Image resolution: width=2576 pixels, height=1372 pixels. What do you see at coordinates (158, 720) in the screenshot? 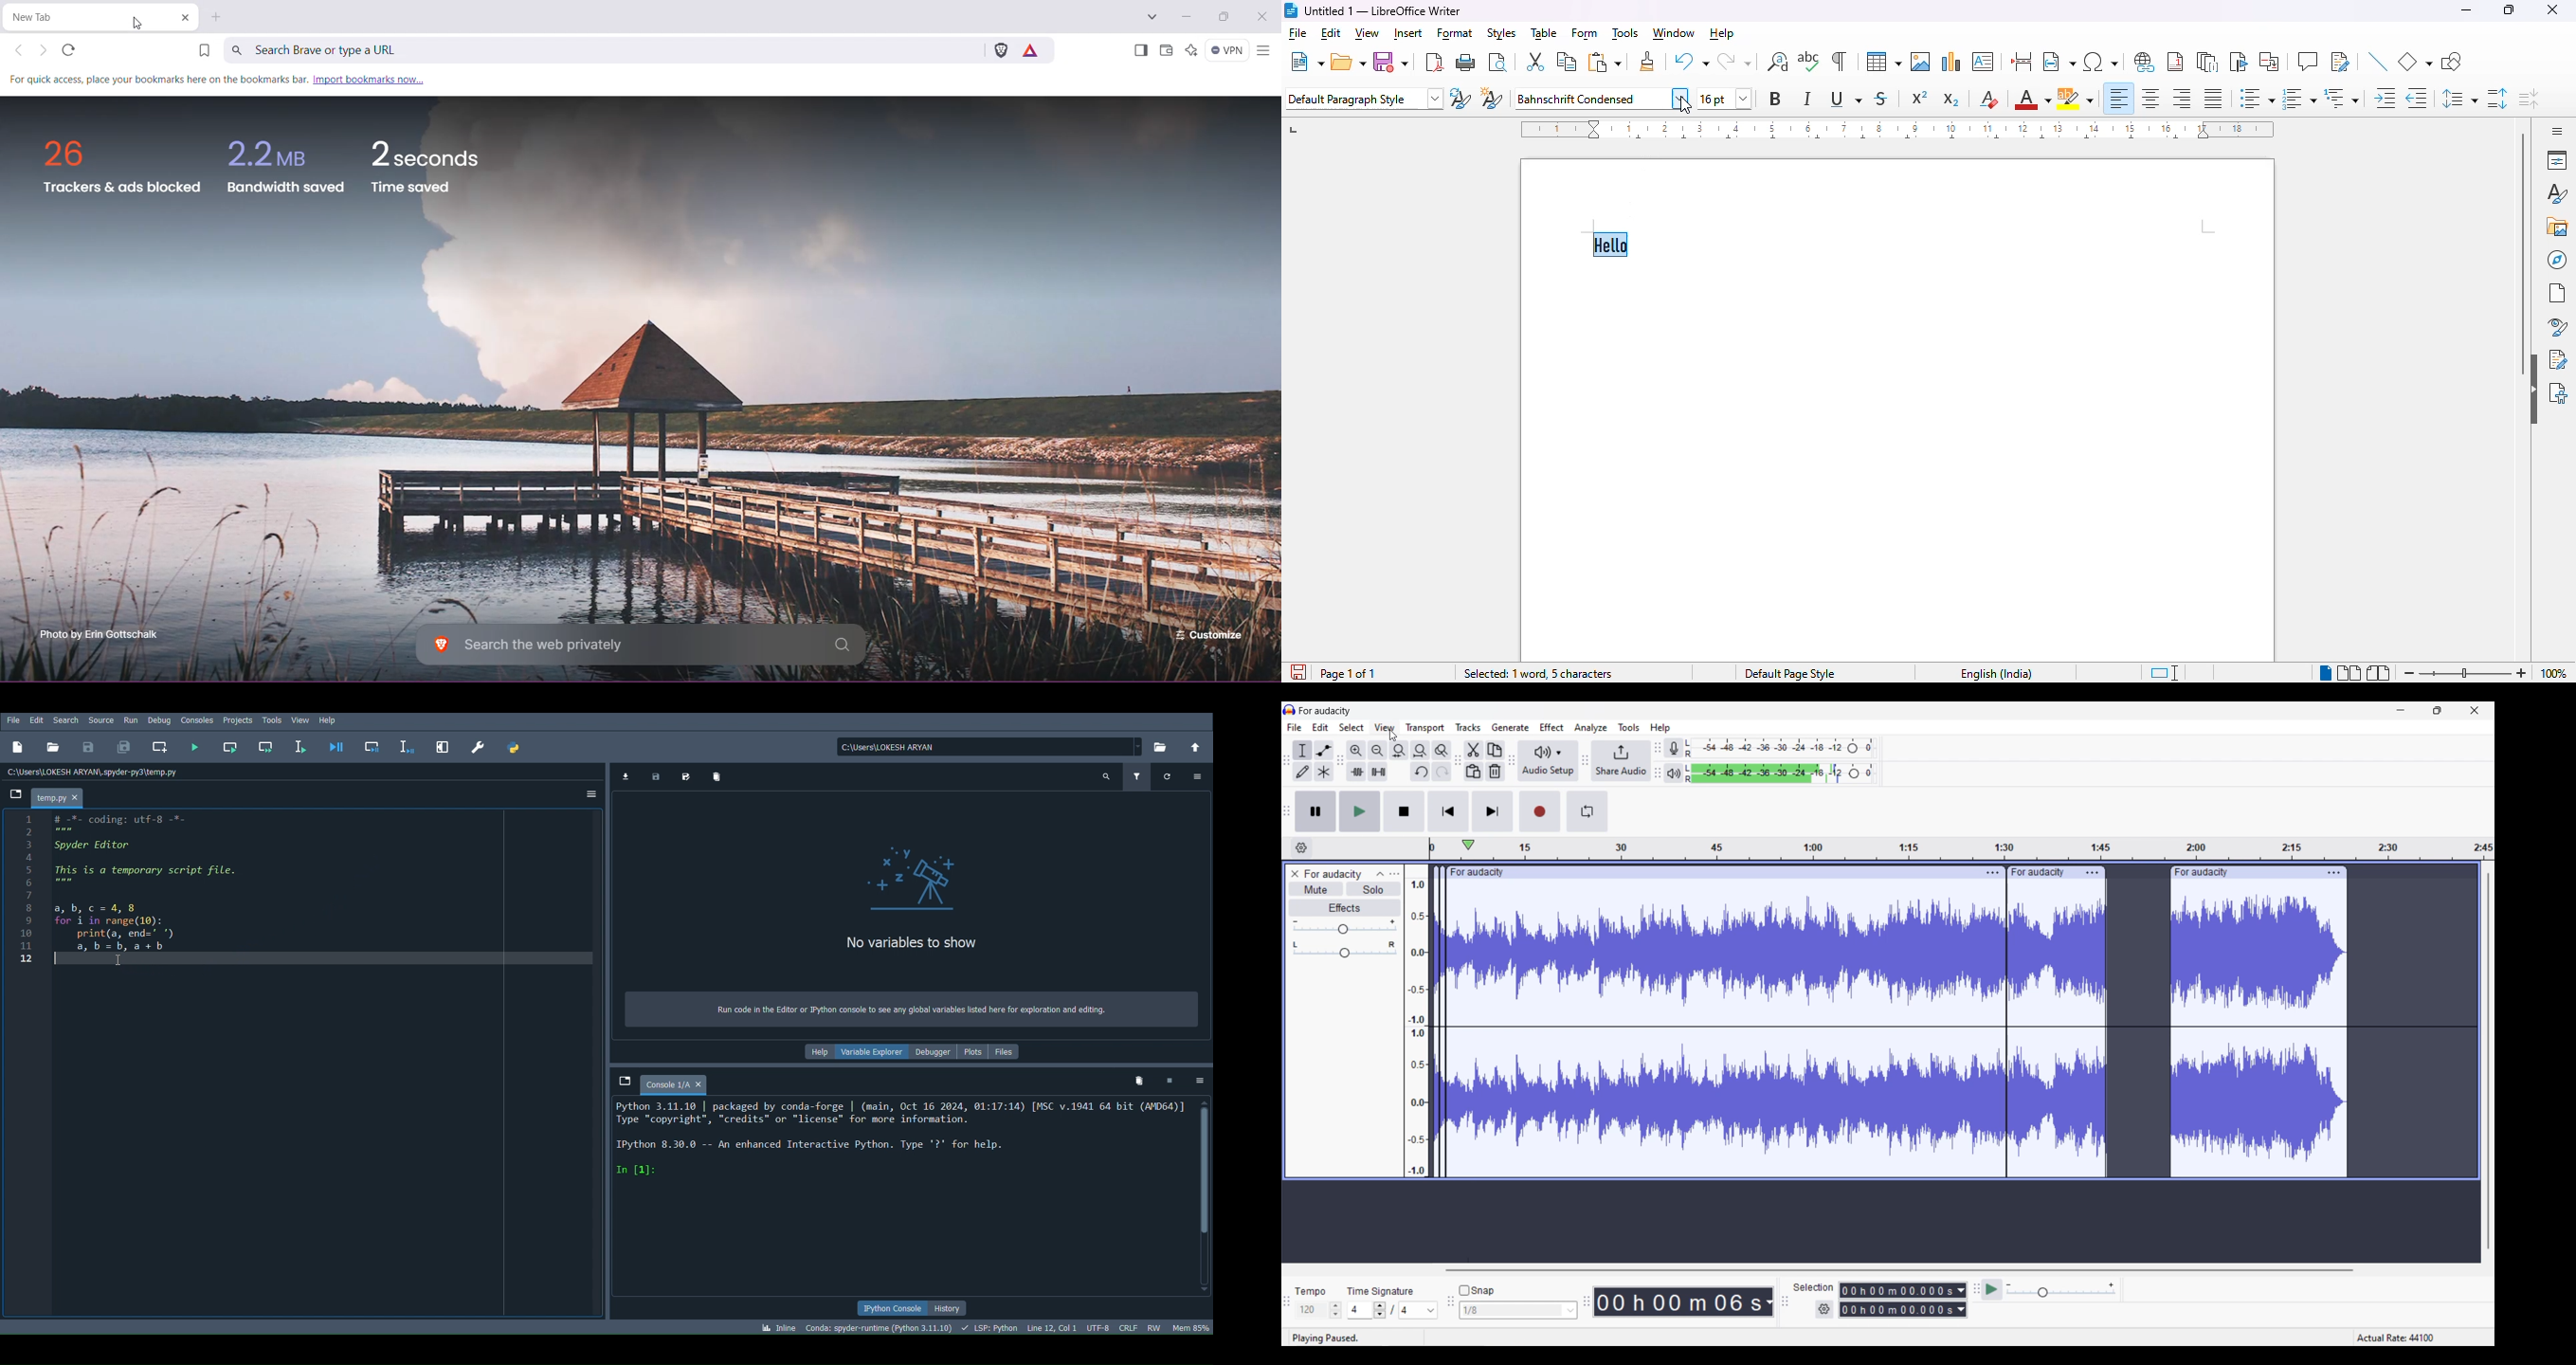
I see `Debug` at bounding box center [158, 720].